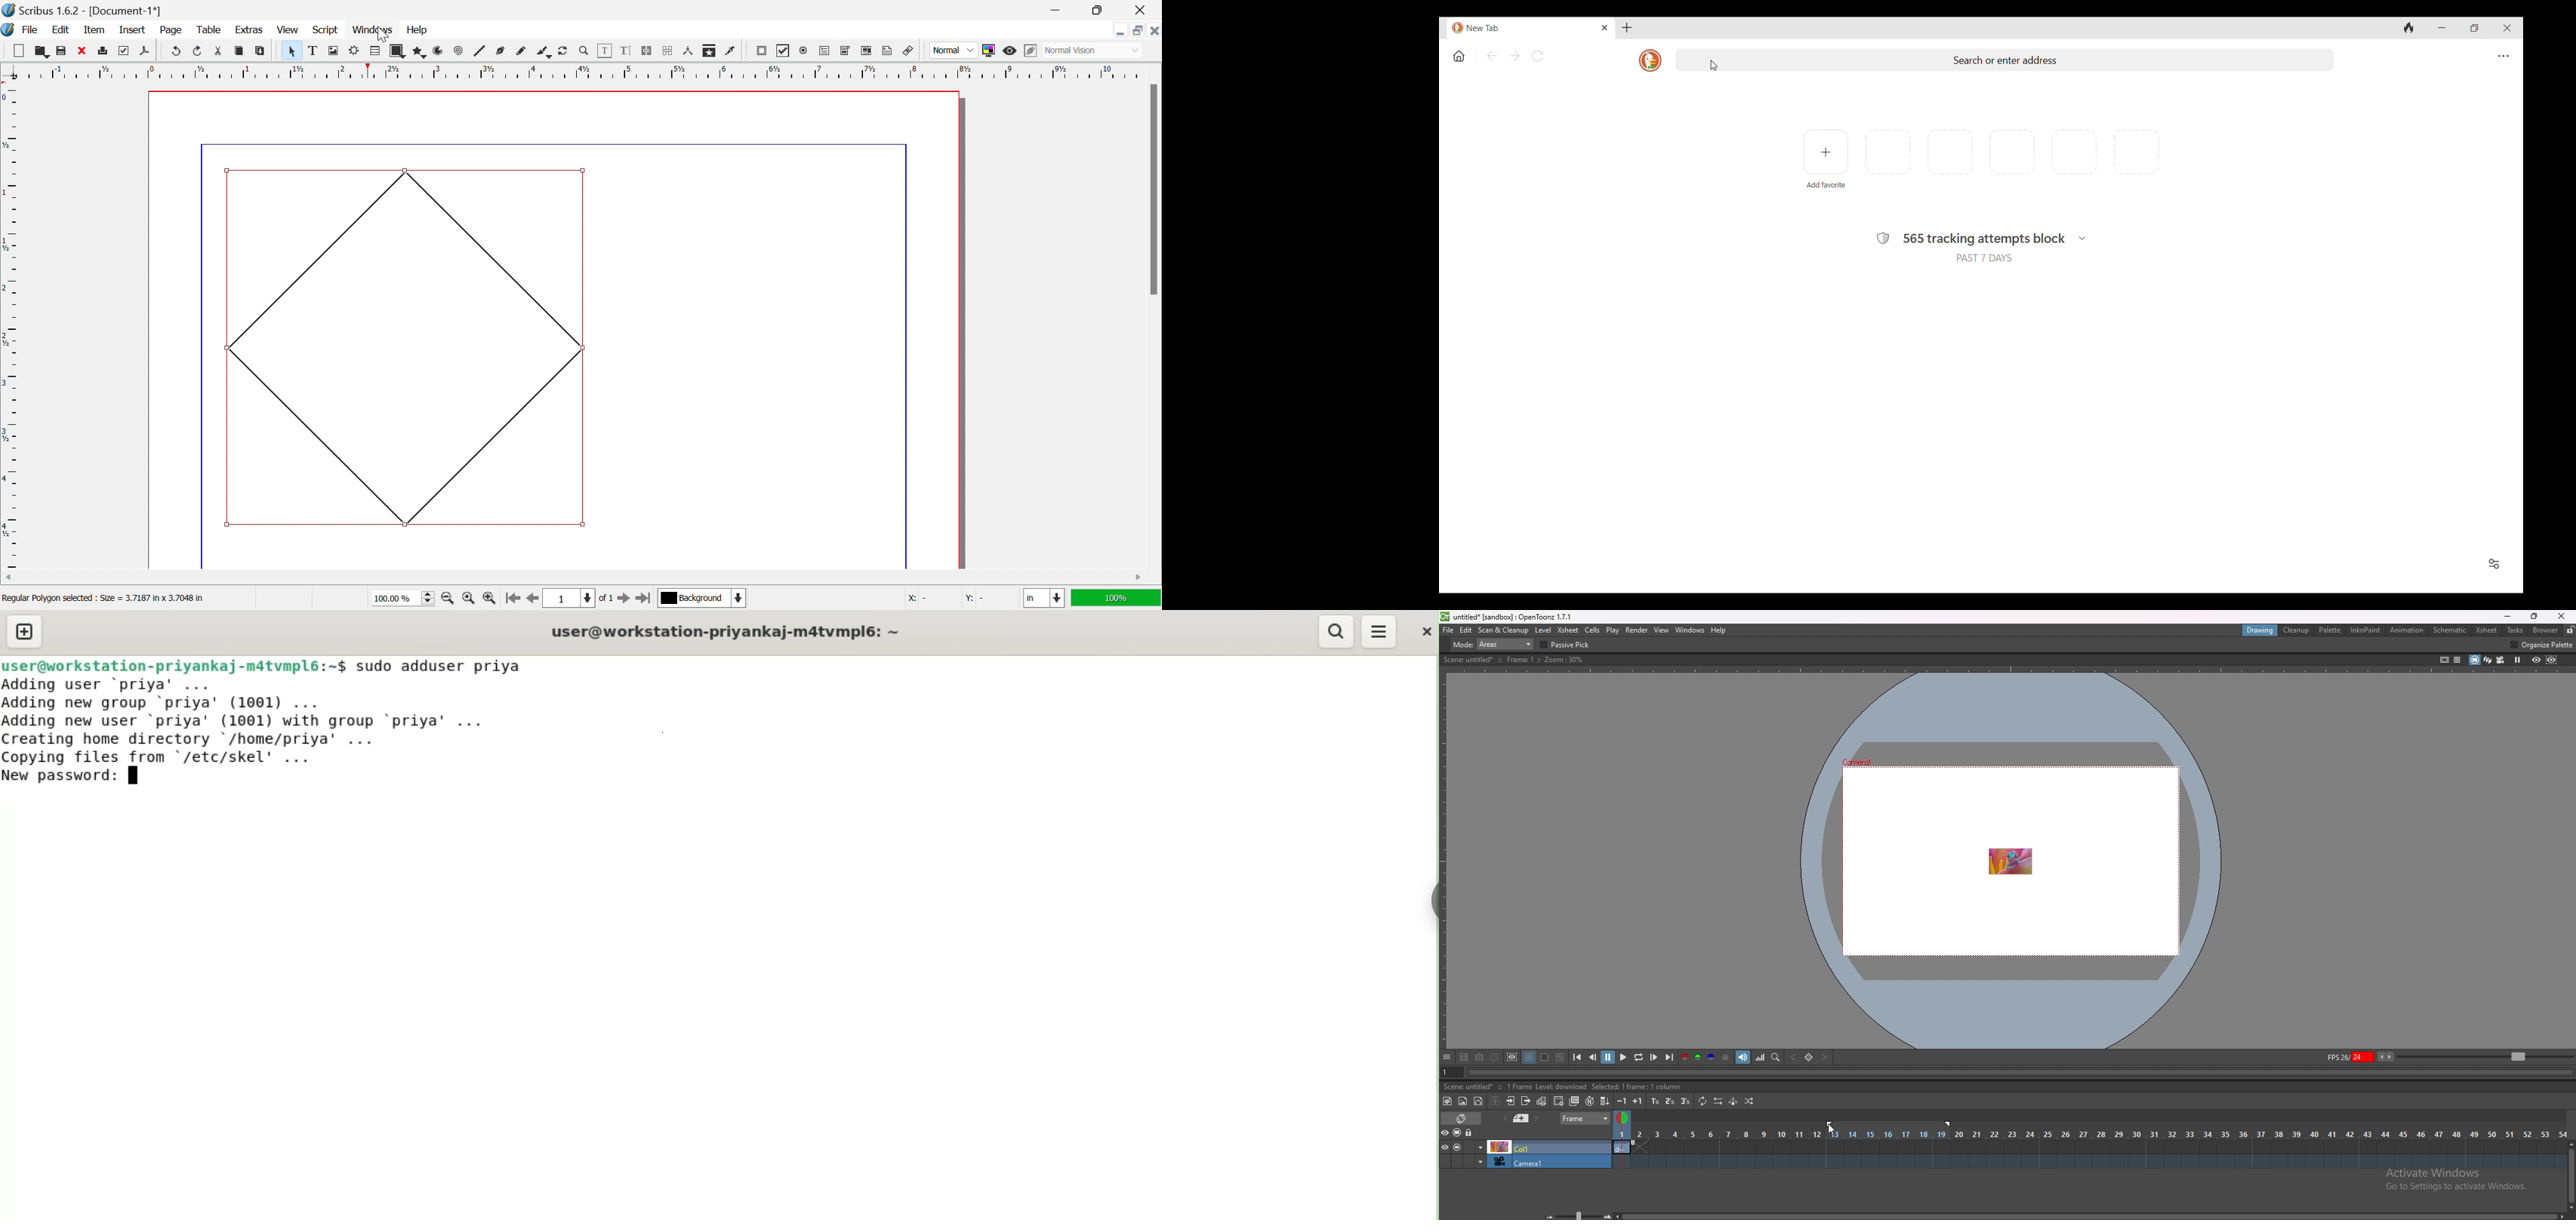  I want to click on Table, so click(376, 51).